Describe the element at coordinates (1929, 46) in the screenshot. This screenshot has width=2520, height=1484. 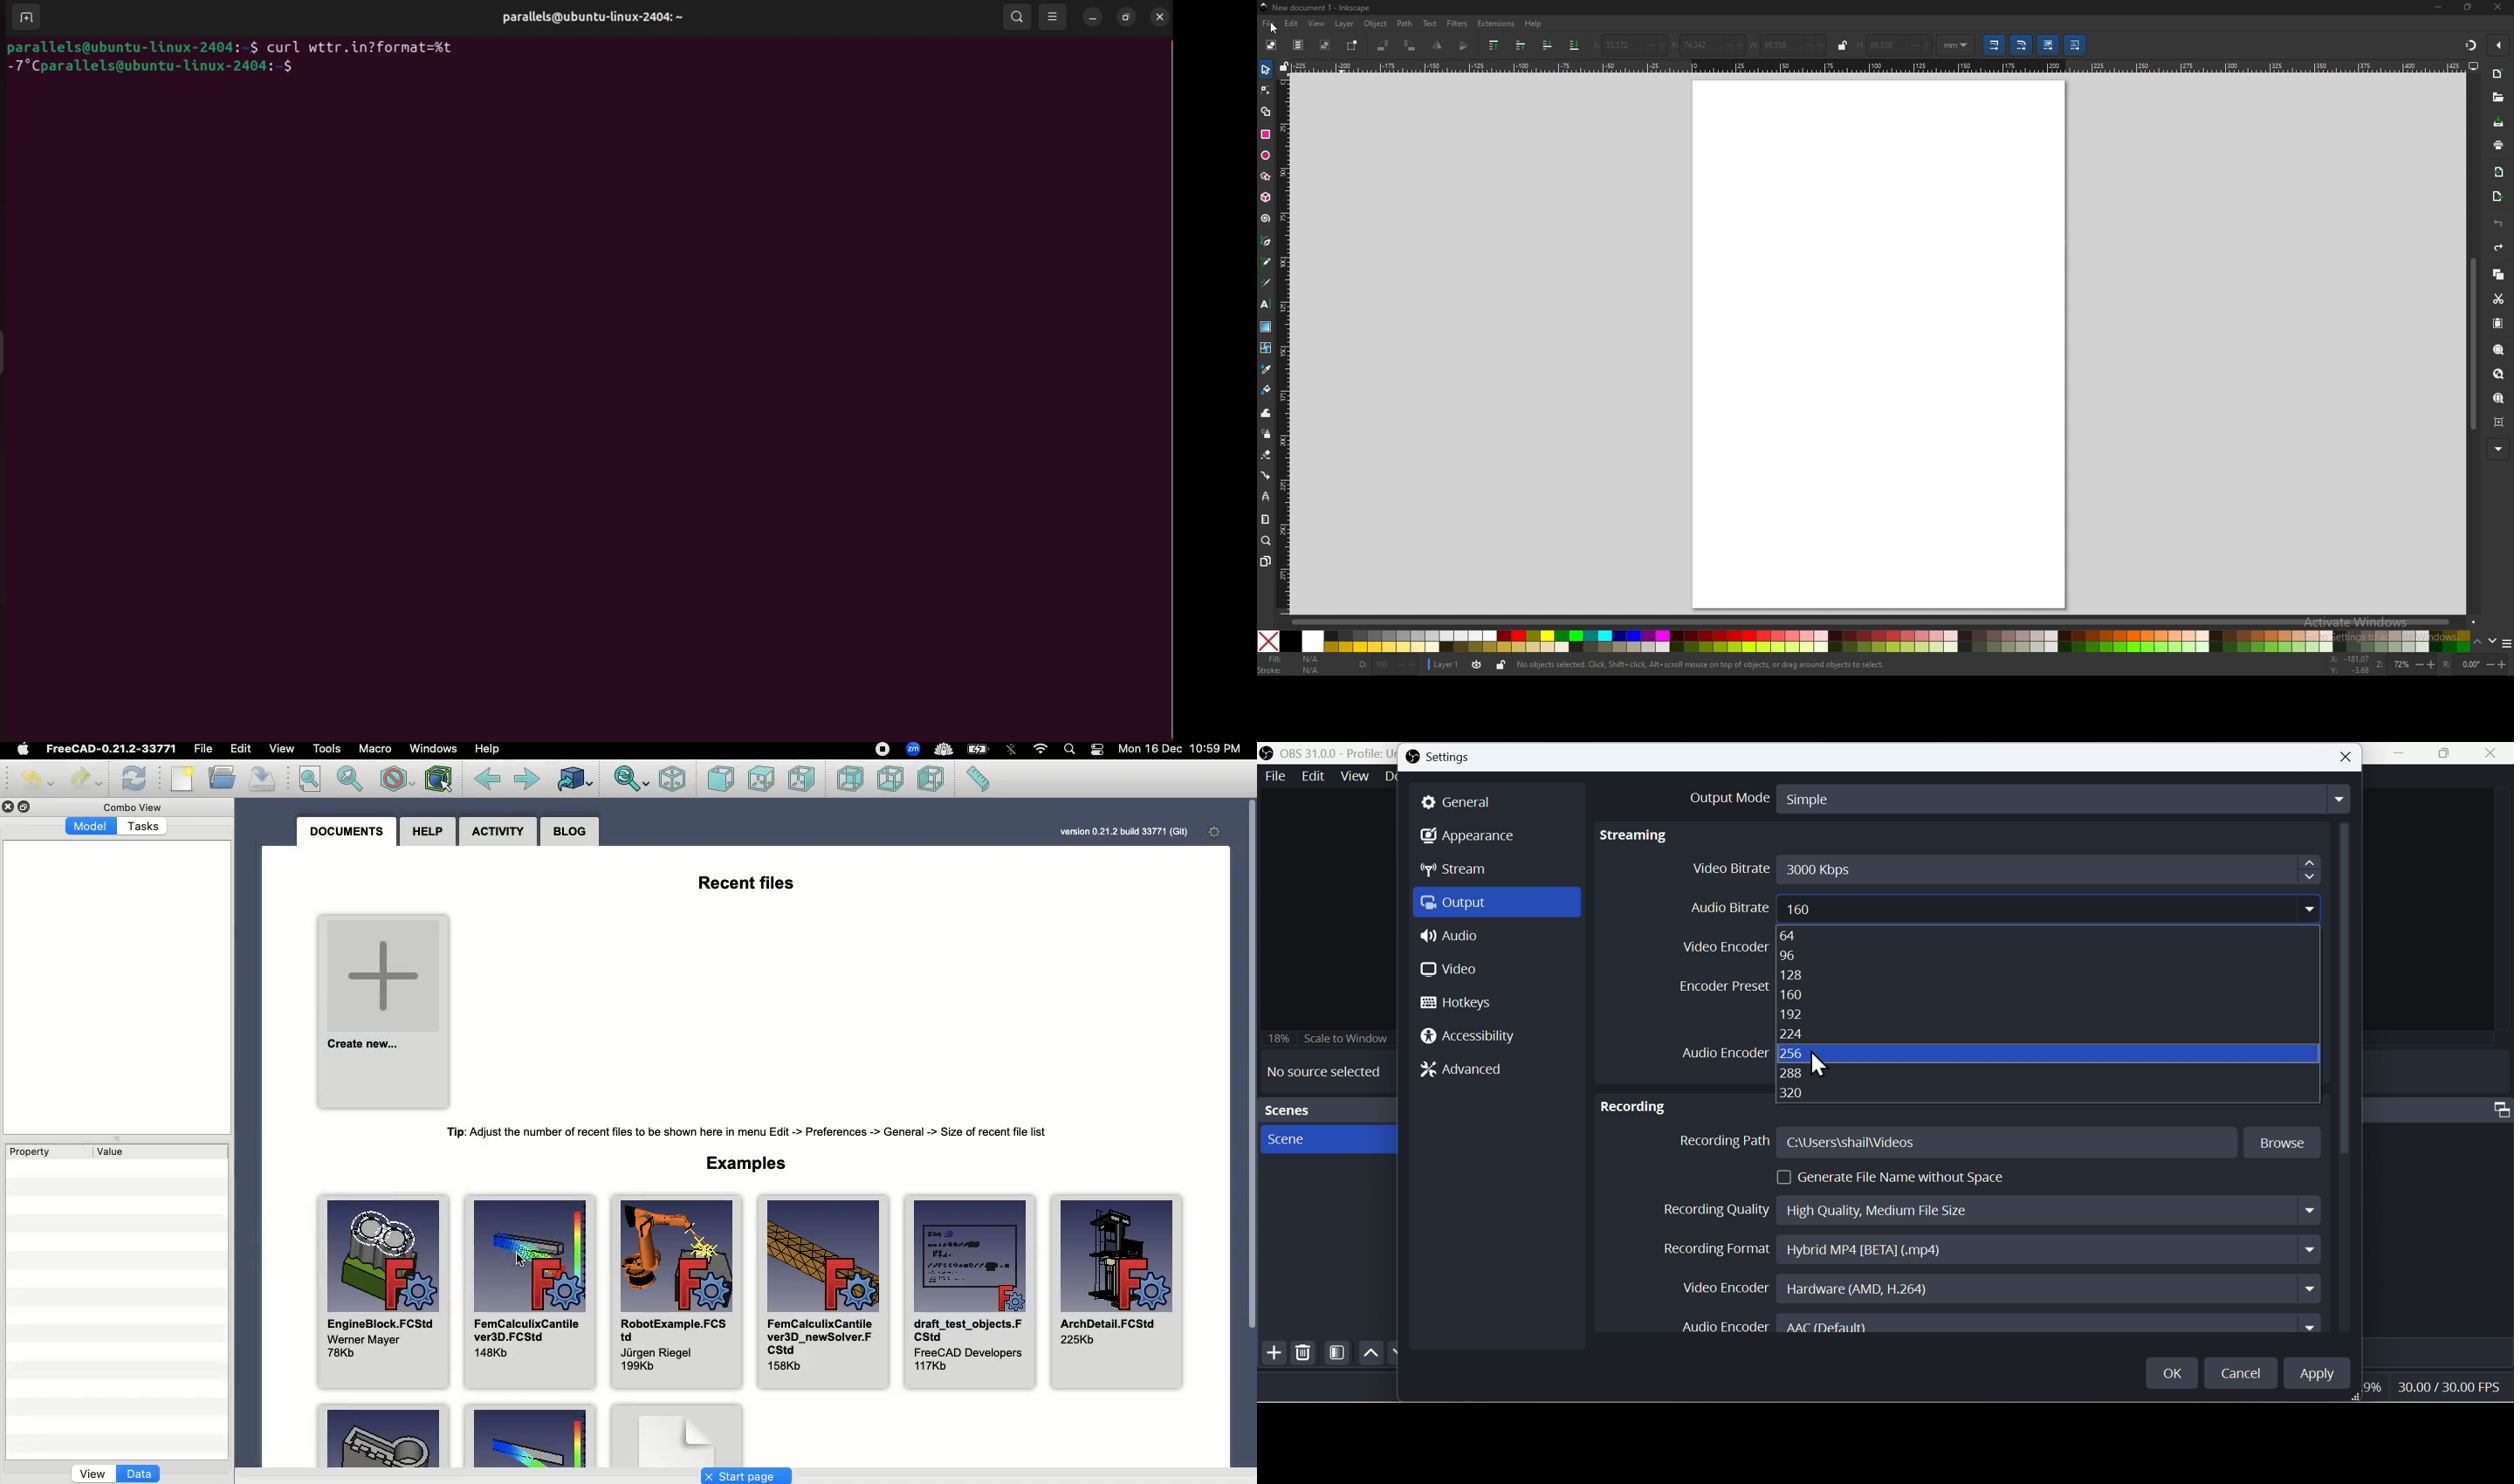
I see `+` at that location.